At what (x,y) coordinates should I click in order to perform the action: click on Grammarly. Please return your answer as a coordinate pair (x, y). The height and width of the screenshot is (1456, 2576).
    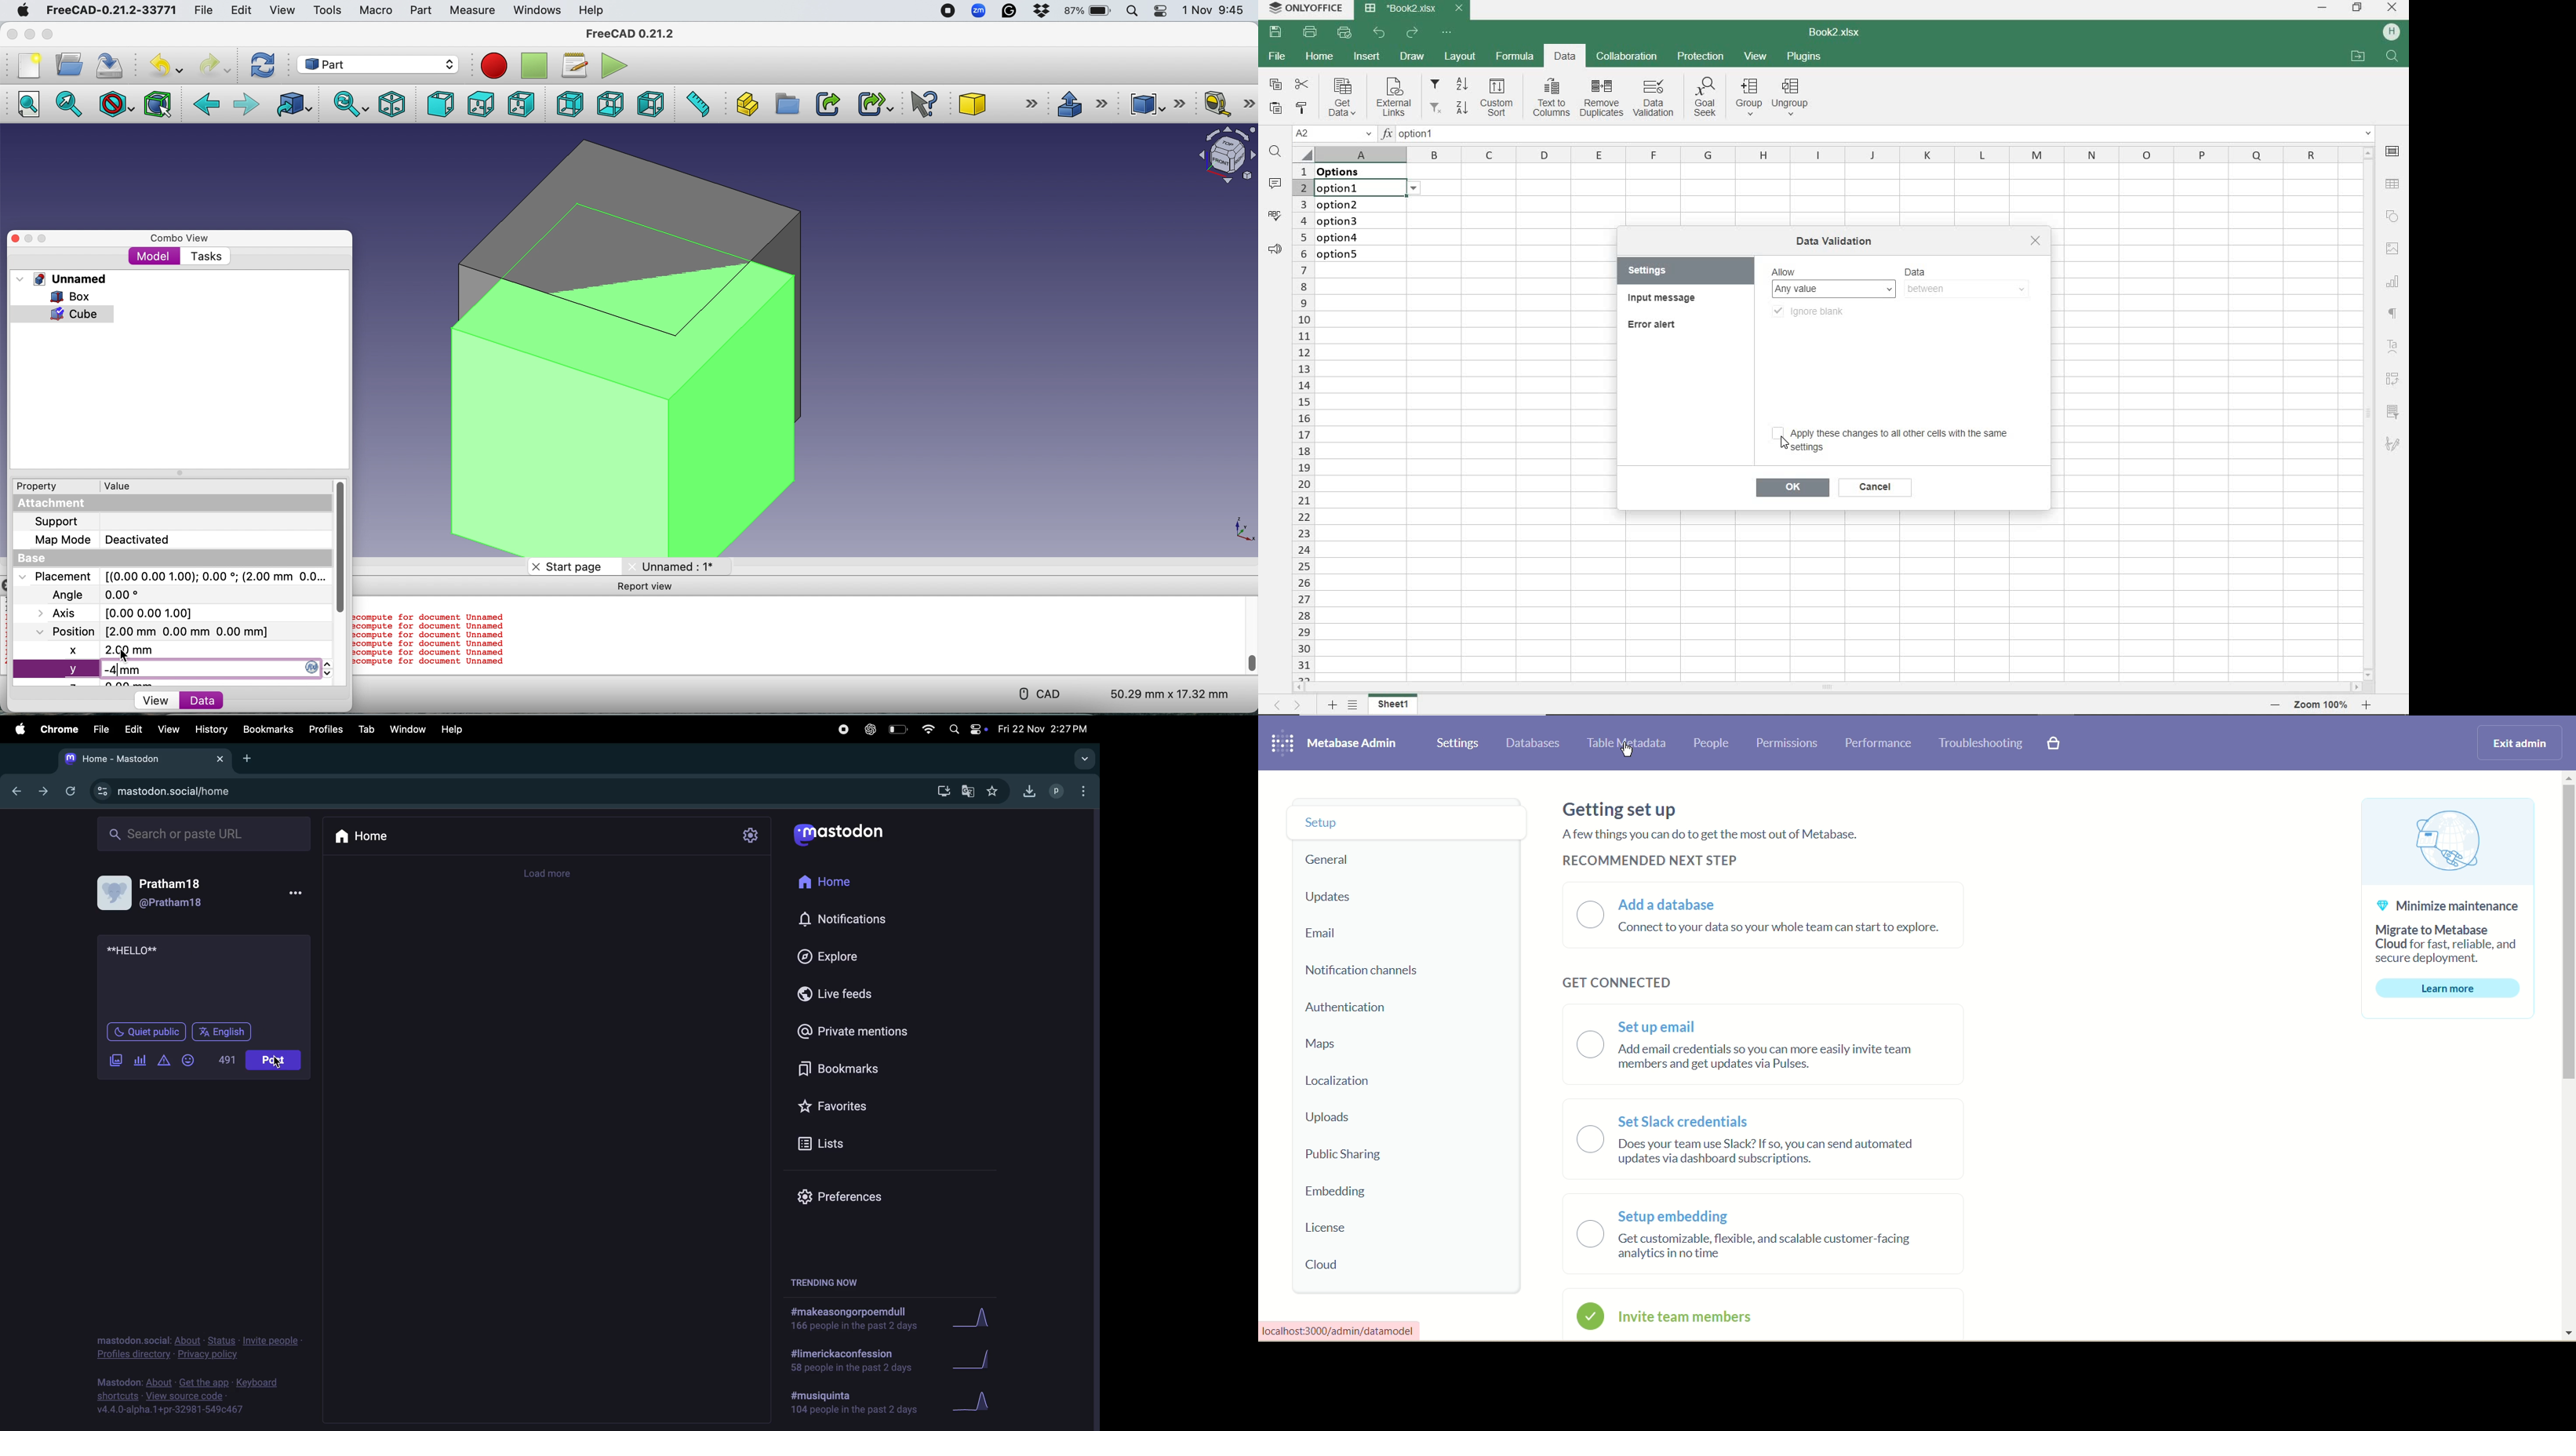
    Looking at the image, I should click on (1010, 11).